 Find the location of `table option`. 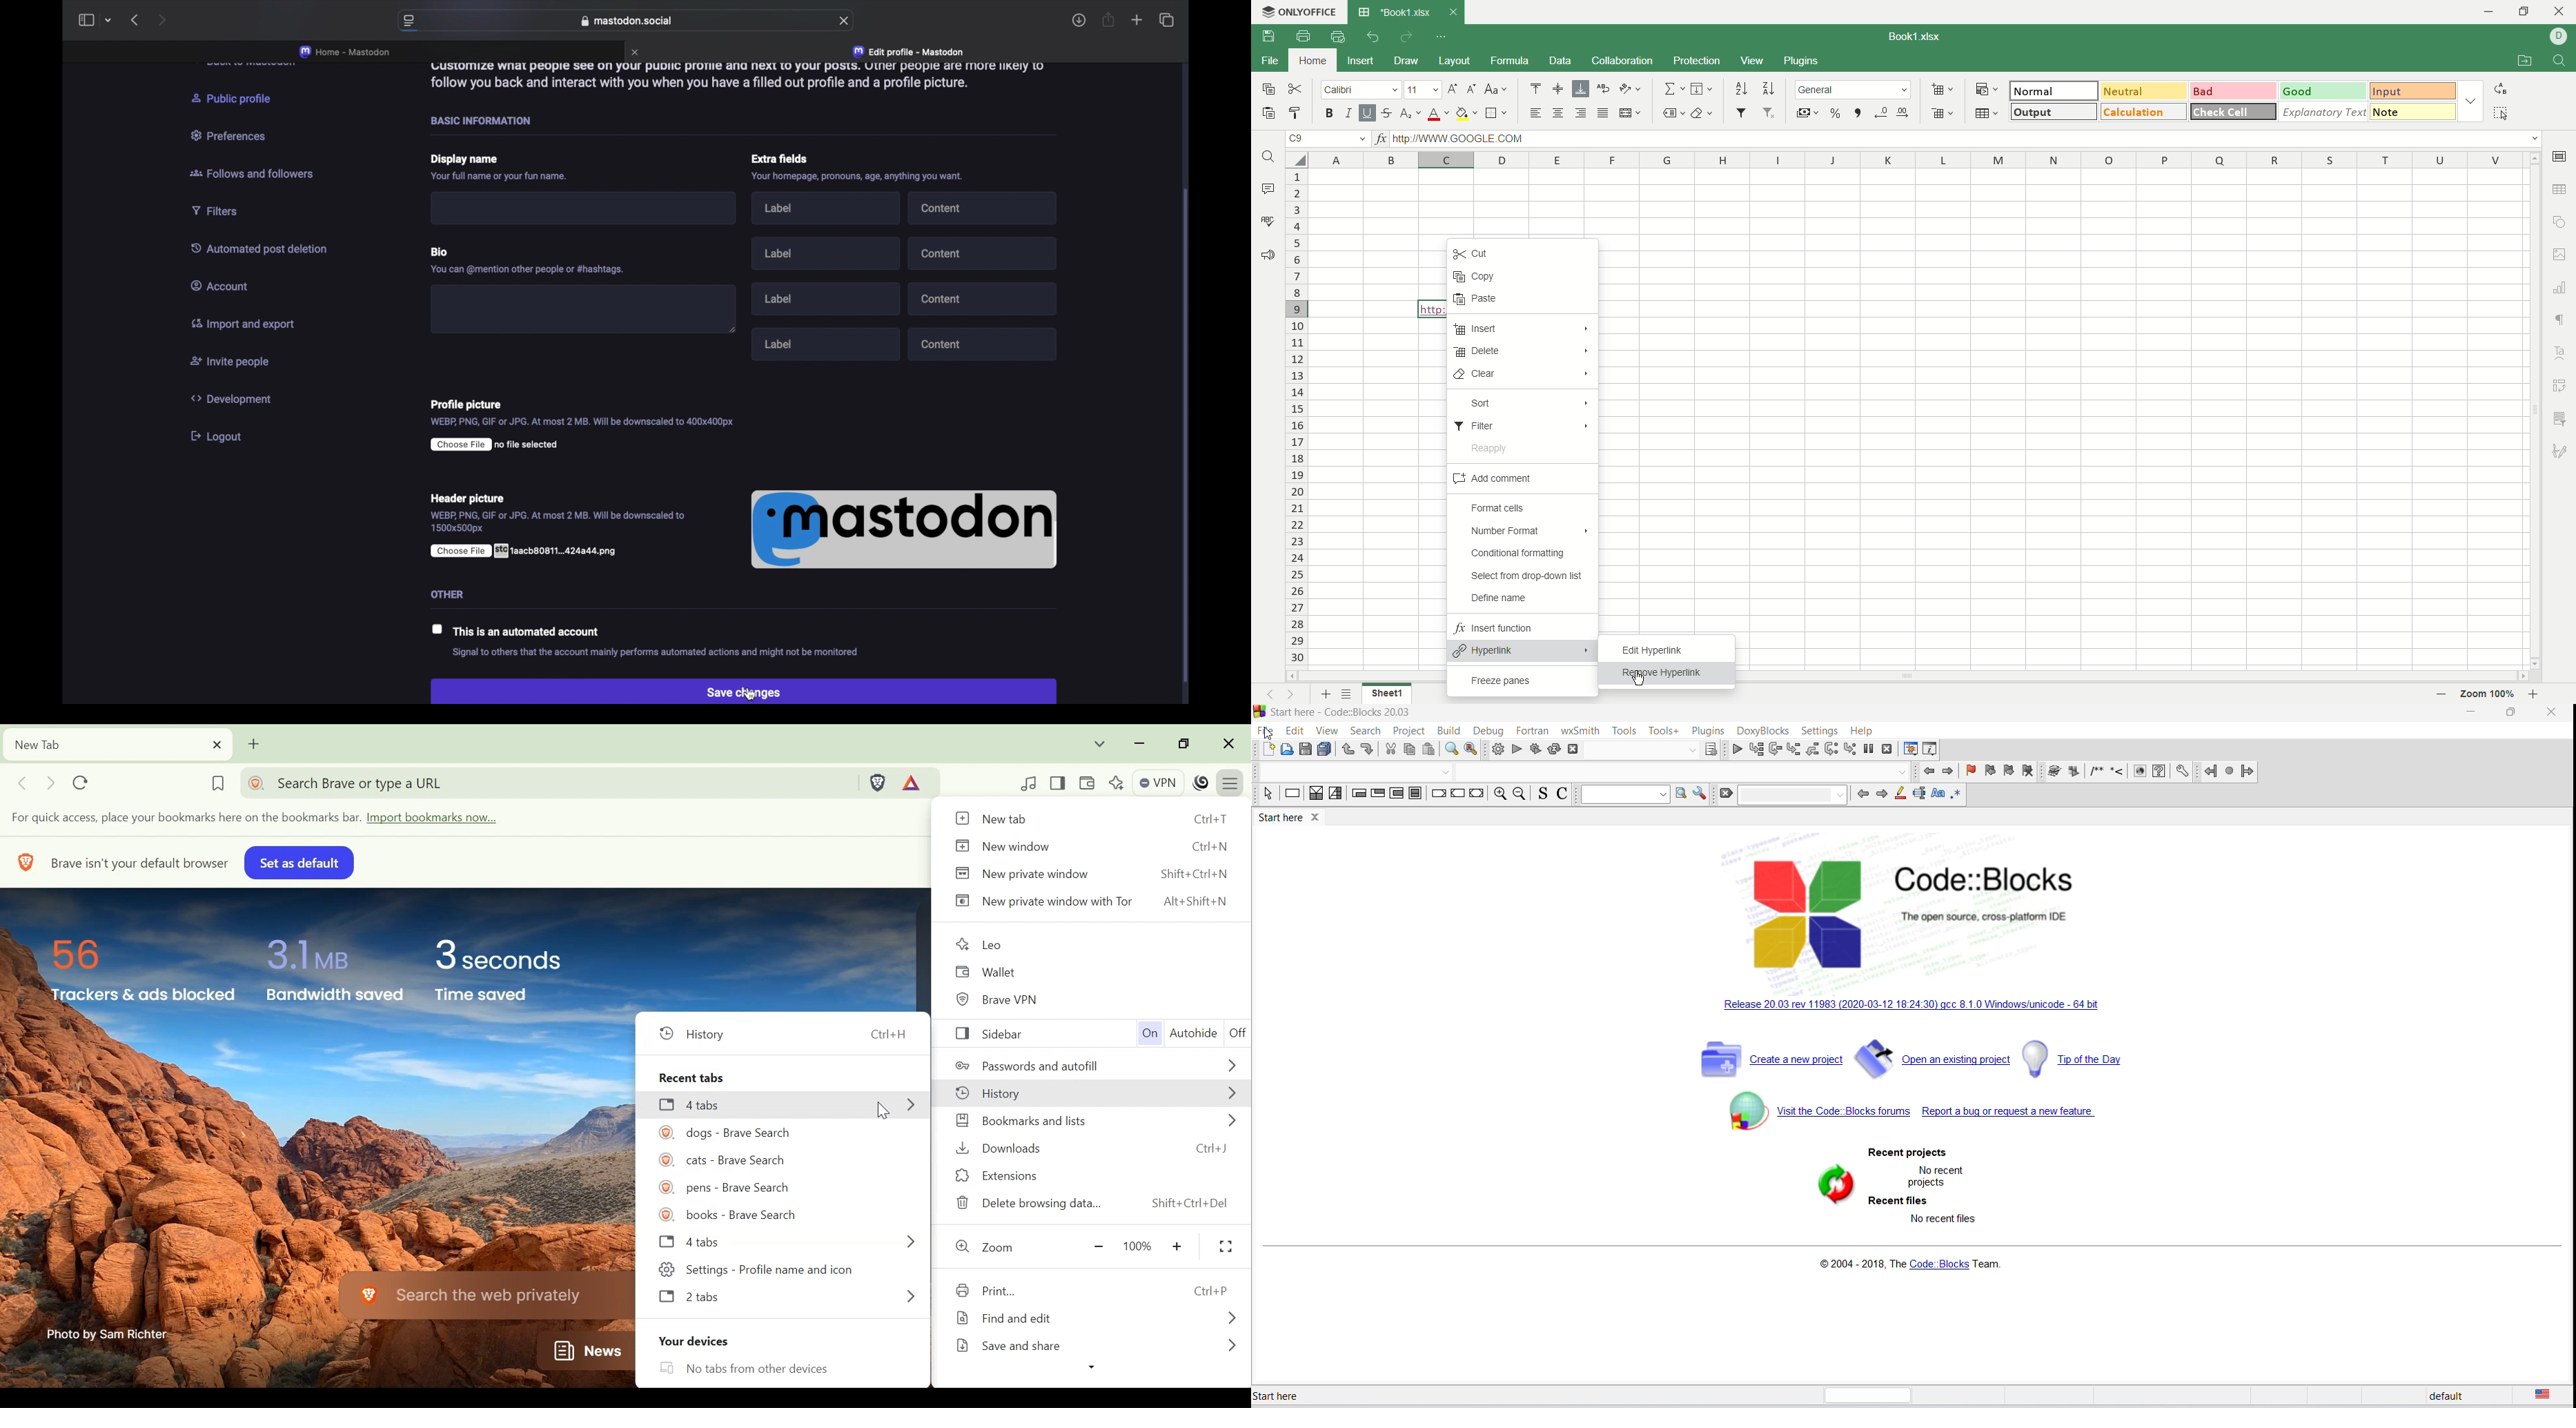

table option is located at coordinates (2559, 189).